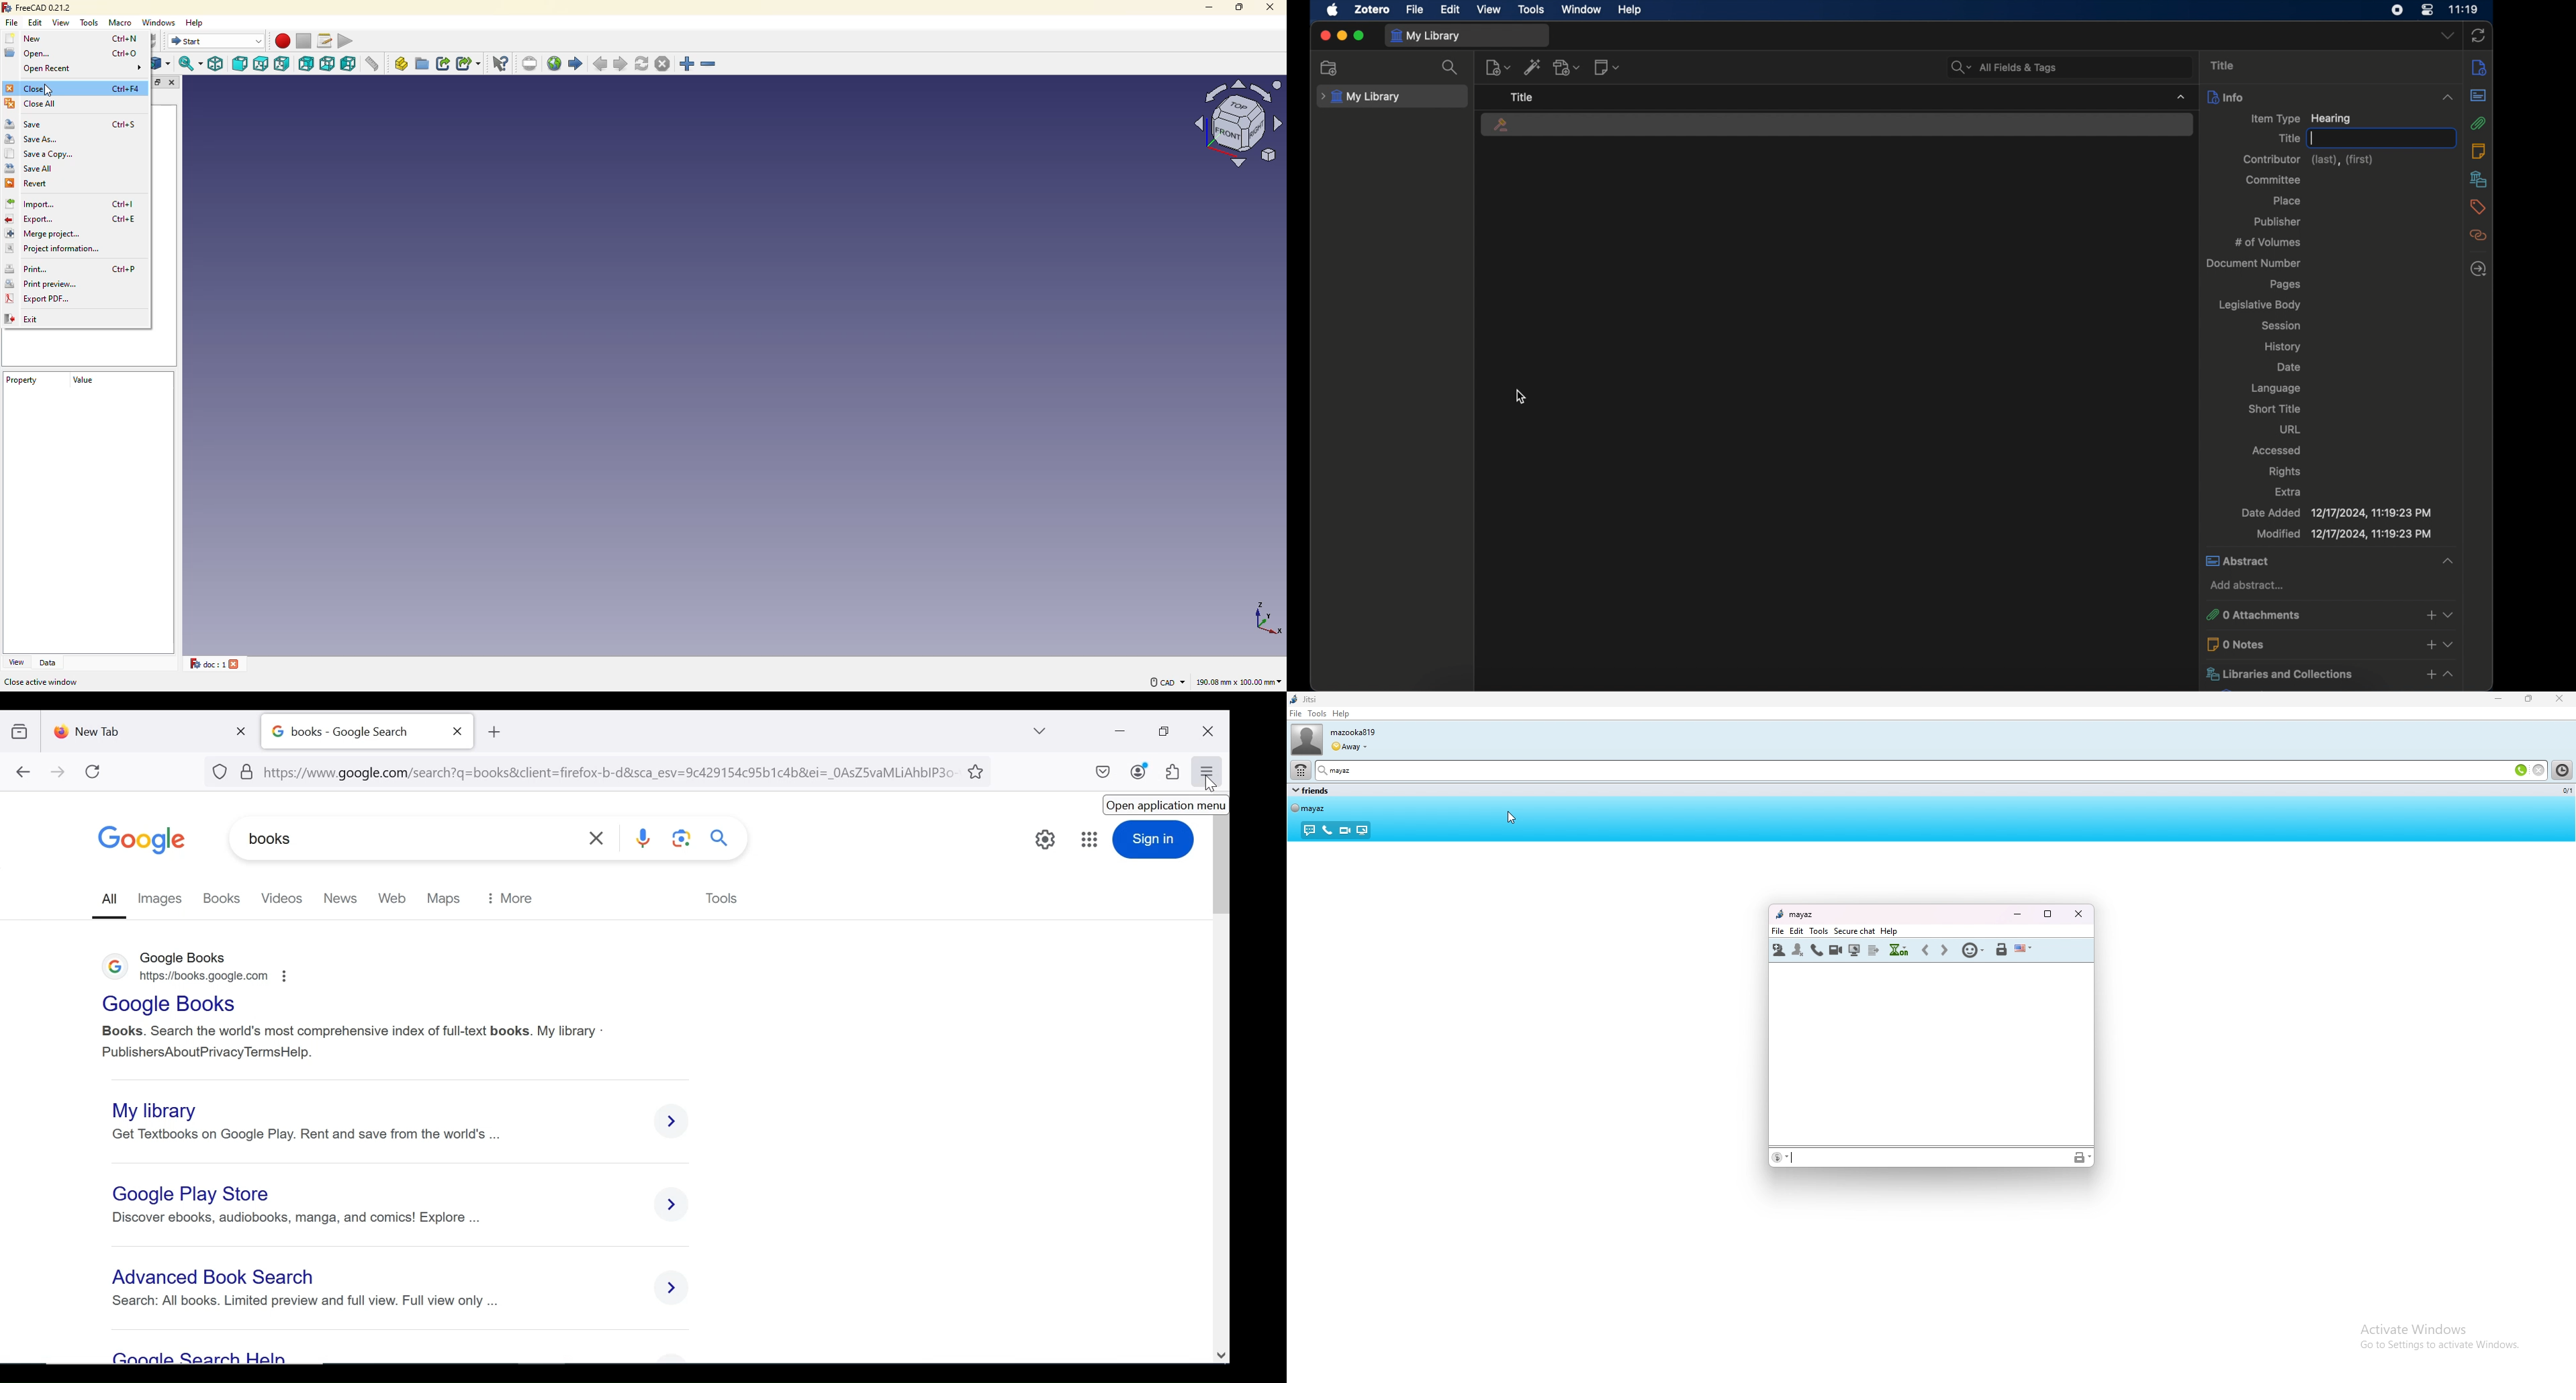  Describe the element at coordinates (1239, 683) in the screenshot. I see `area` at that location.